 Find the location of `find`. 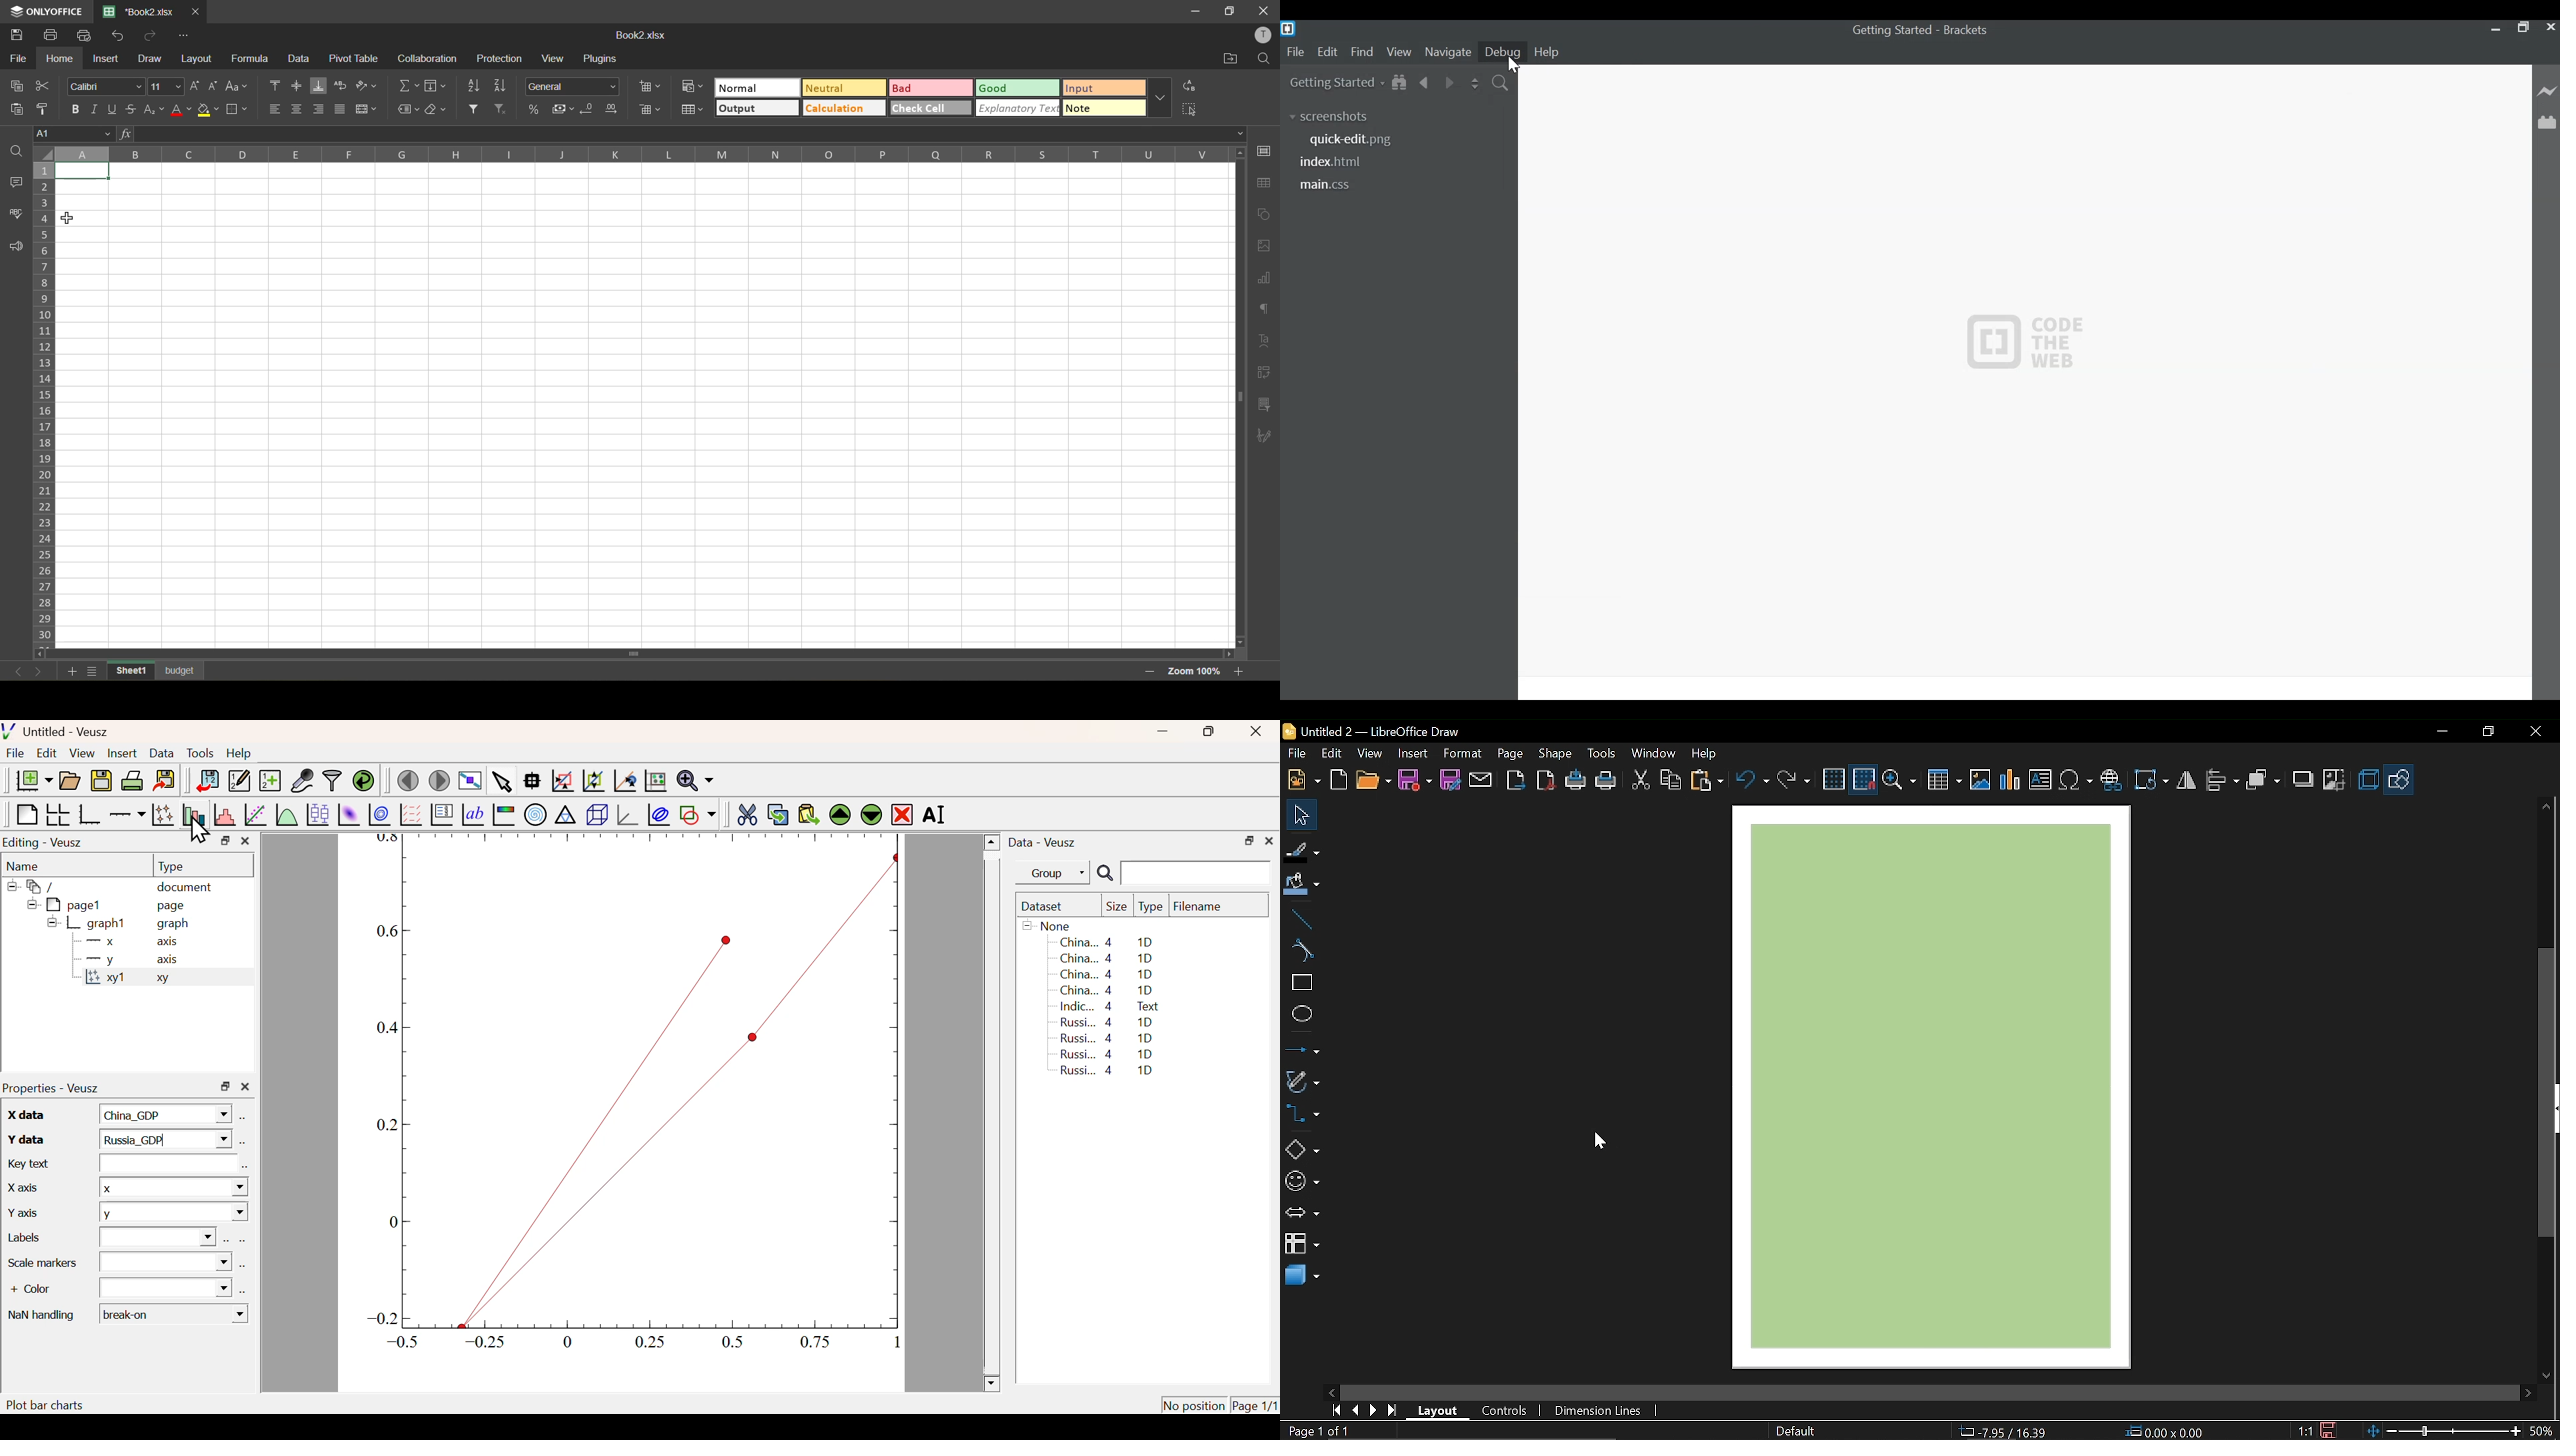

find is located at coordinates (15, 150).